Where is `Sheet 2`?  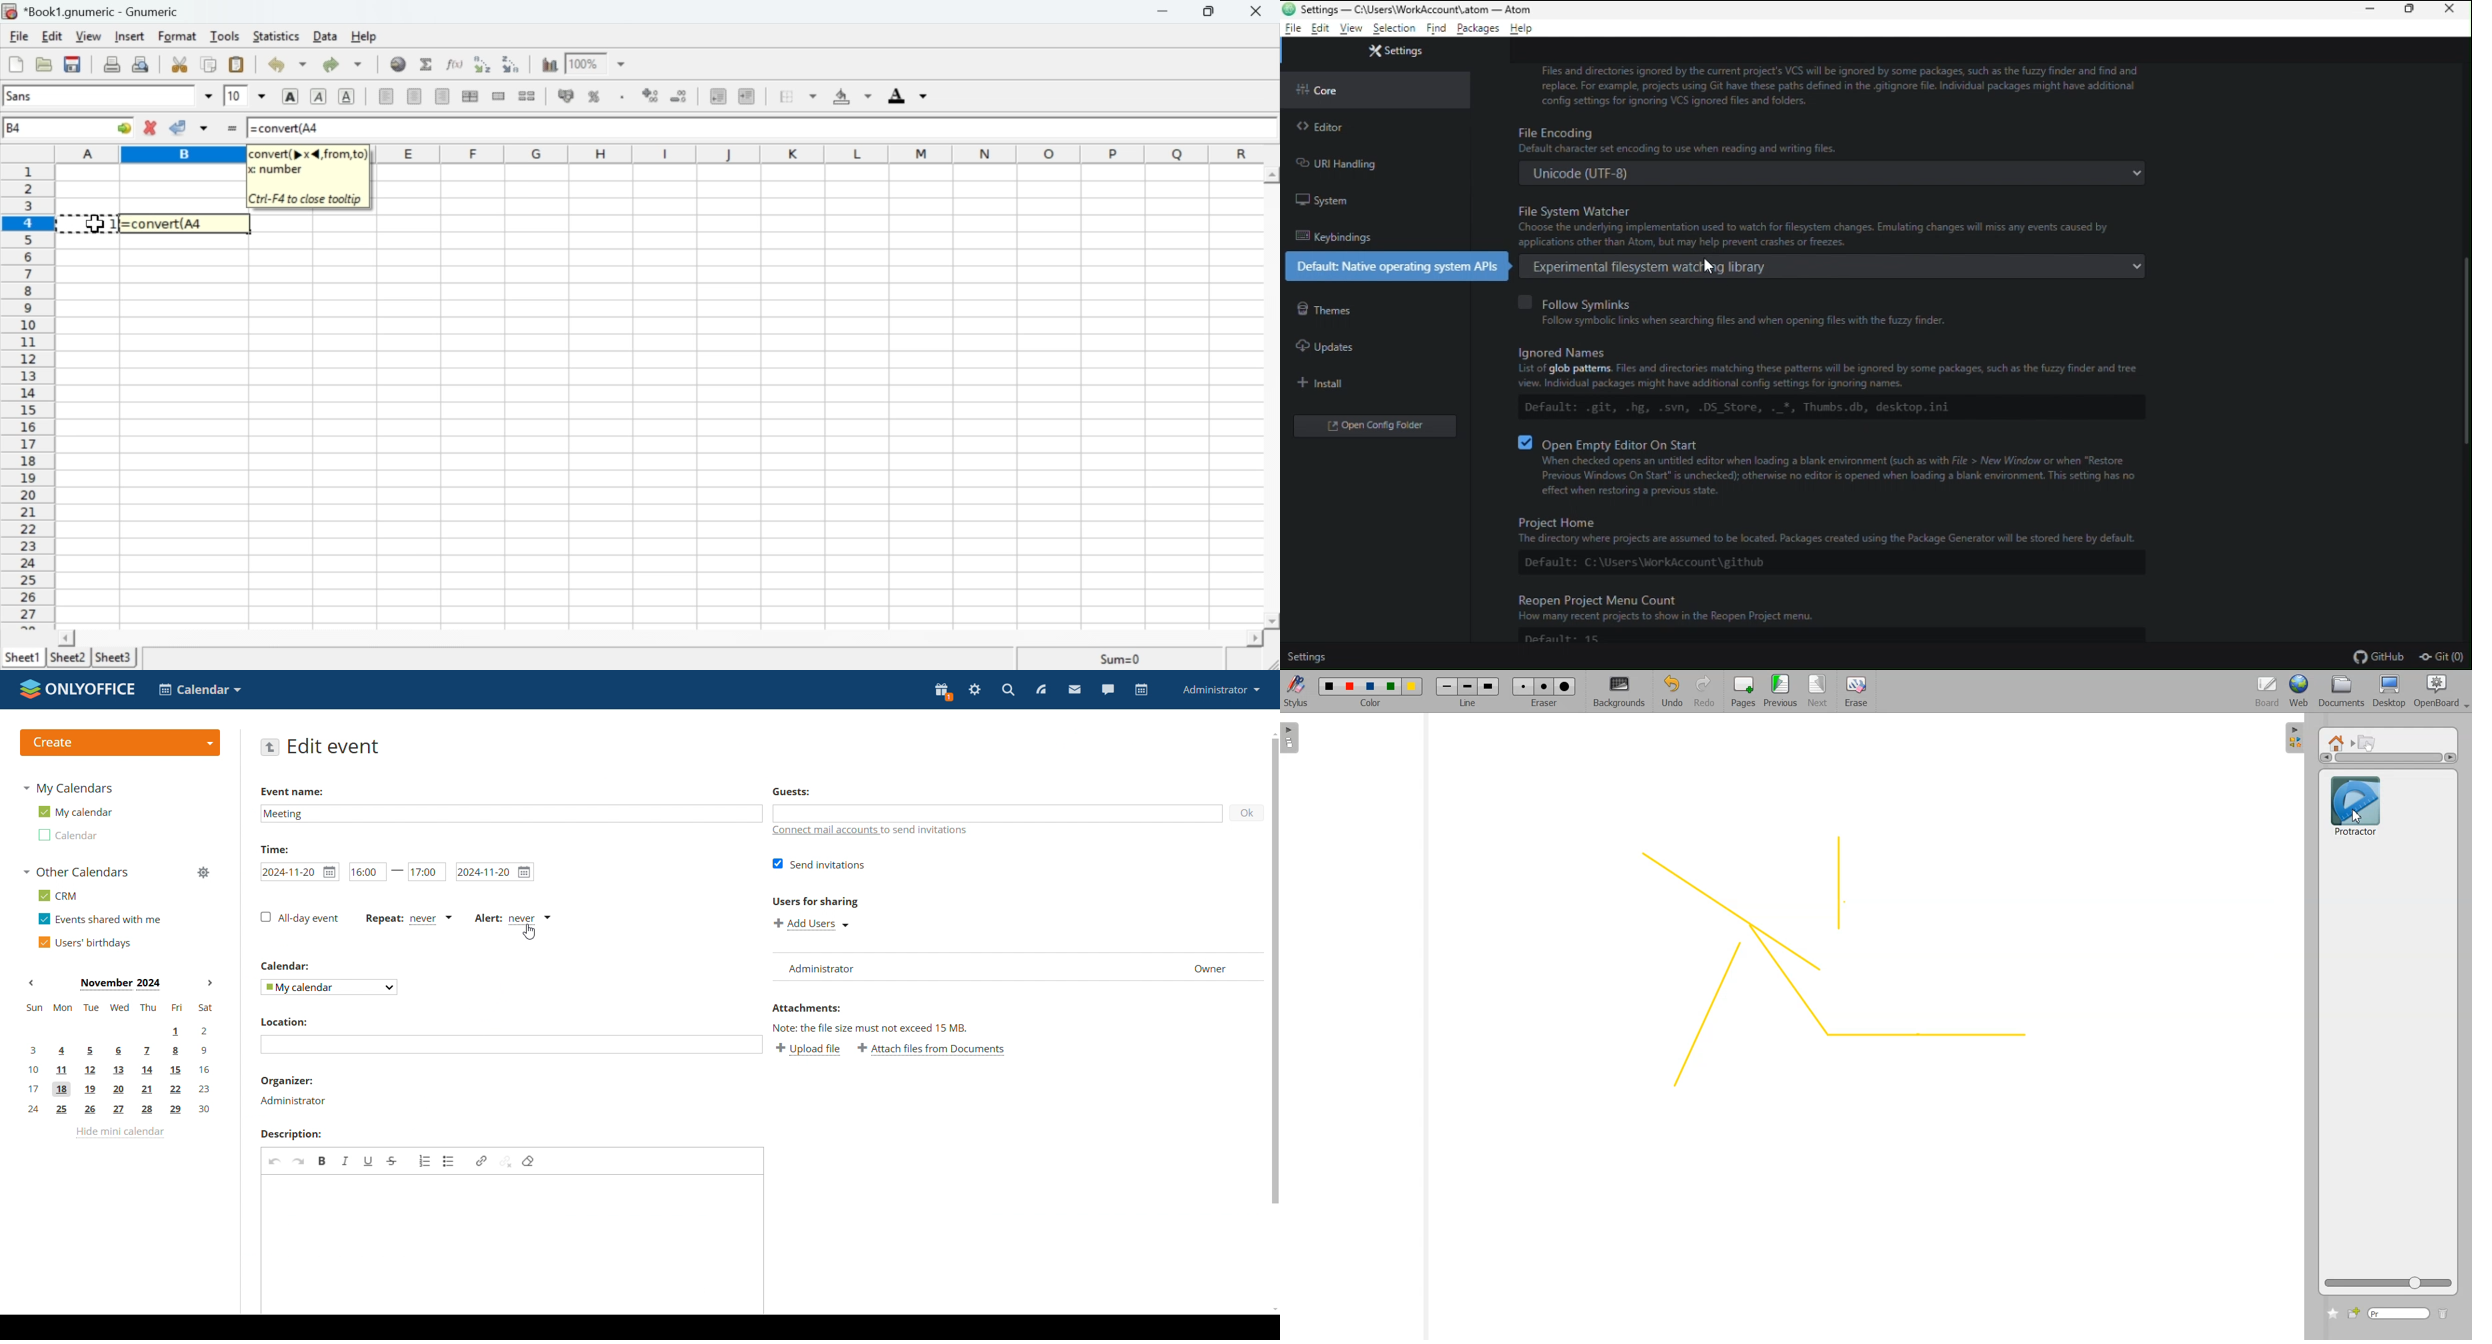 Sheet 2 is located at coordinates (69, 658).